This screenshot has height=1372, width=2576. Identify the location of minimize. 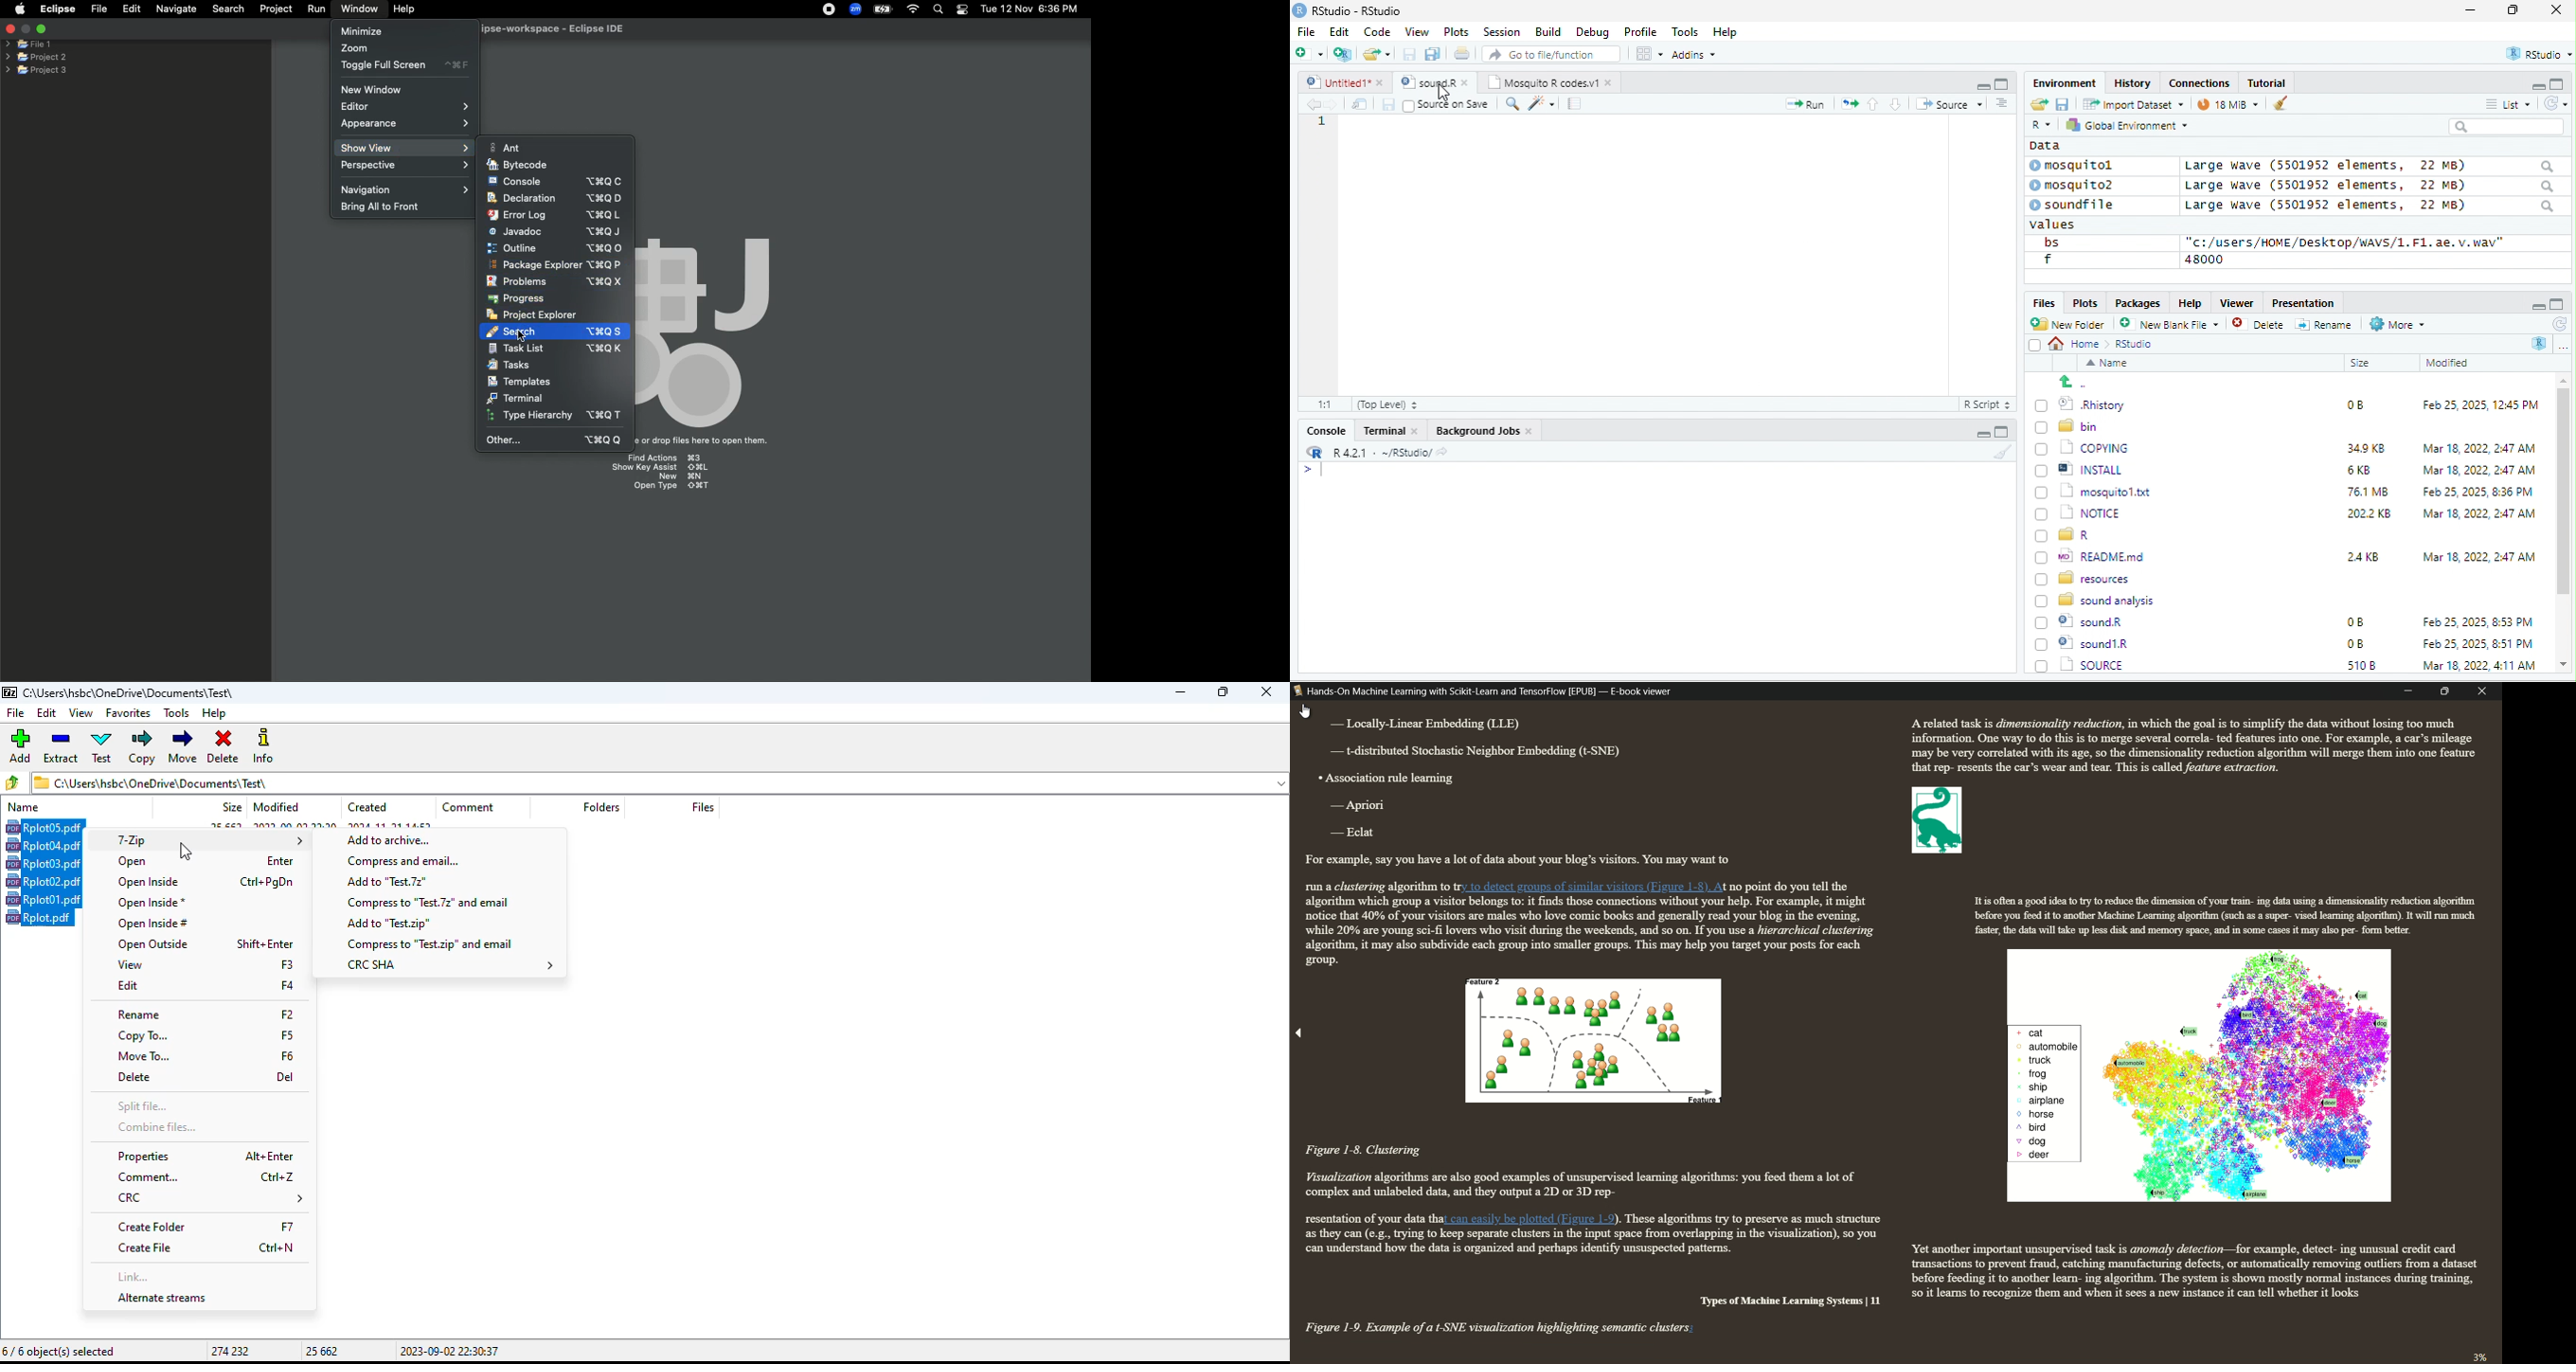
(2537, 305).